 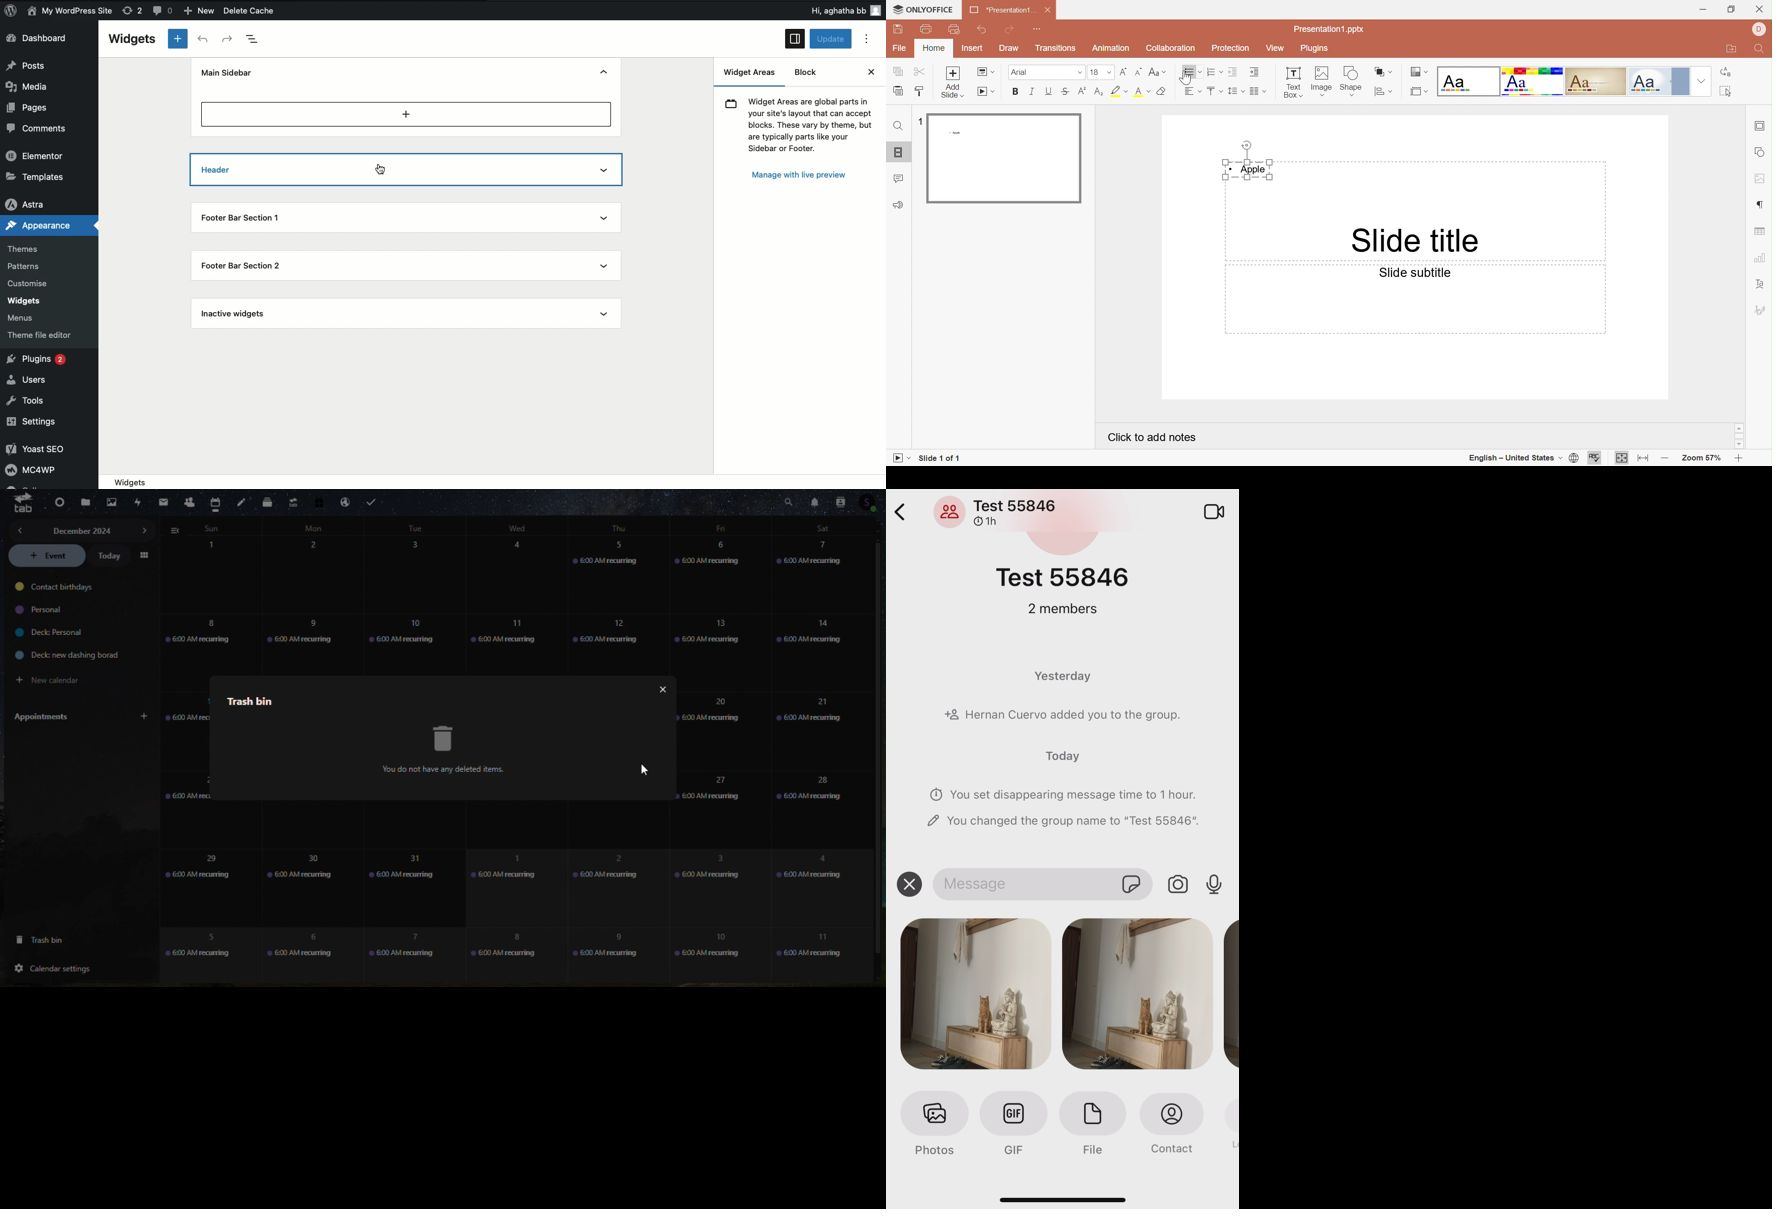 What do you see at coordinates (788, 501) in the screenshot?
I see `Search` at bounding box center [788, 501].